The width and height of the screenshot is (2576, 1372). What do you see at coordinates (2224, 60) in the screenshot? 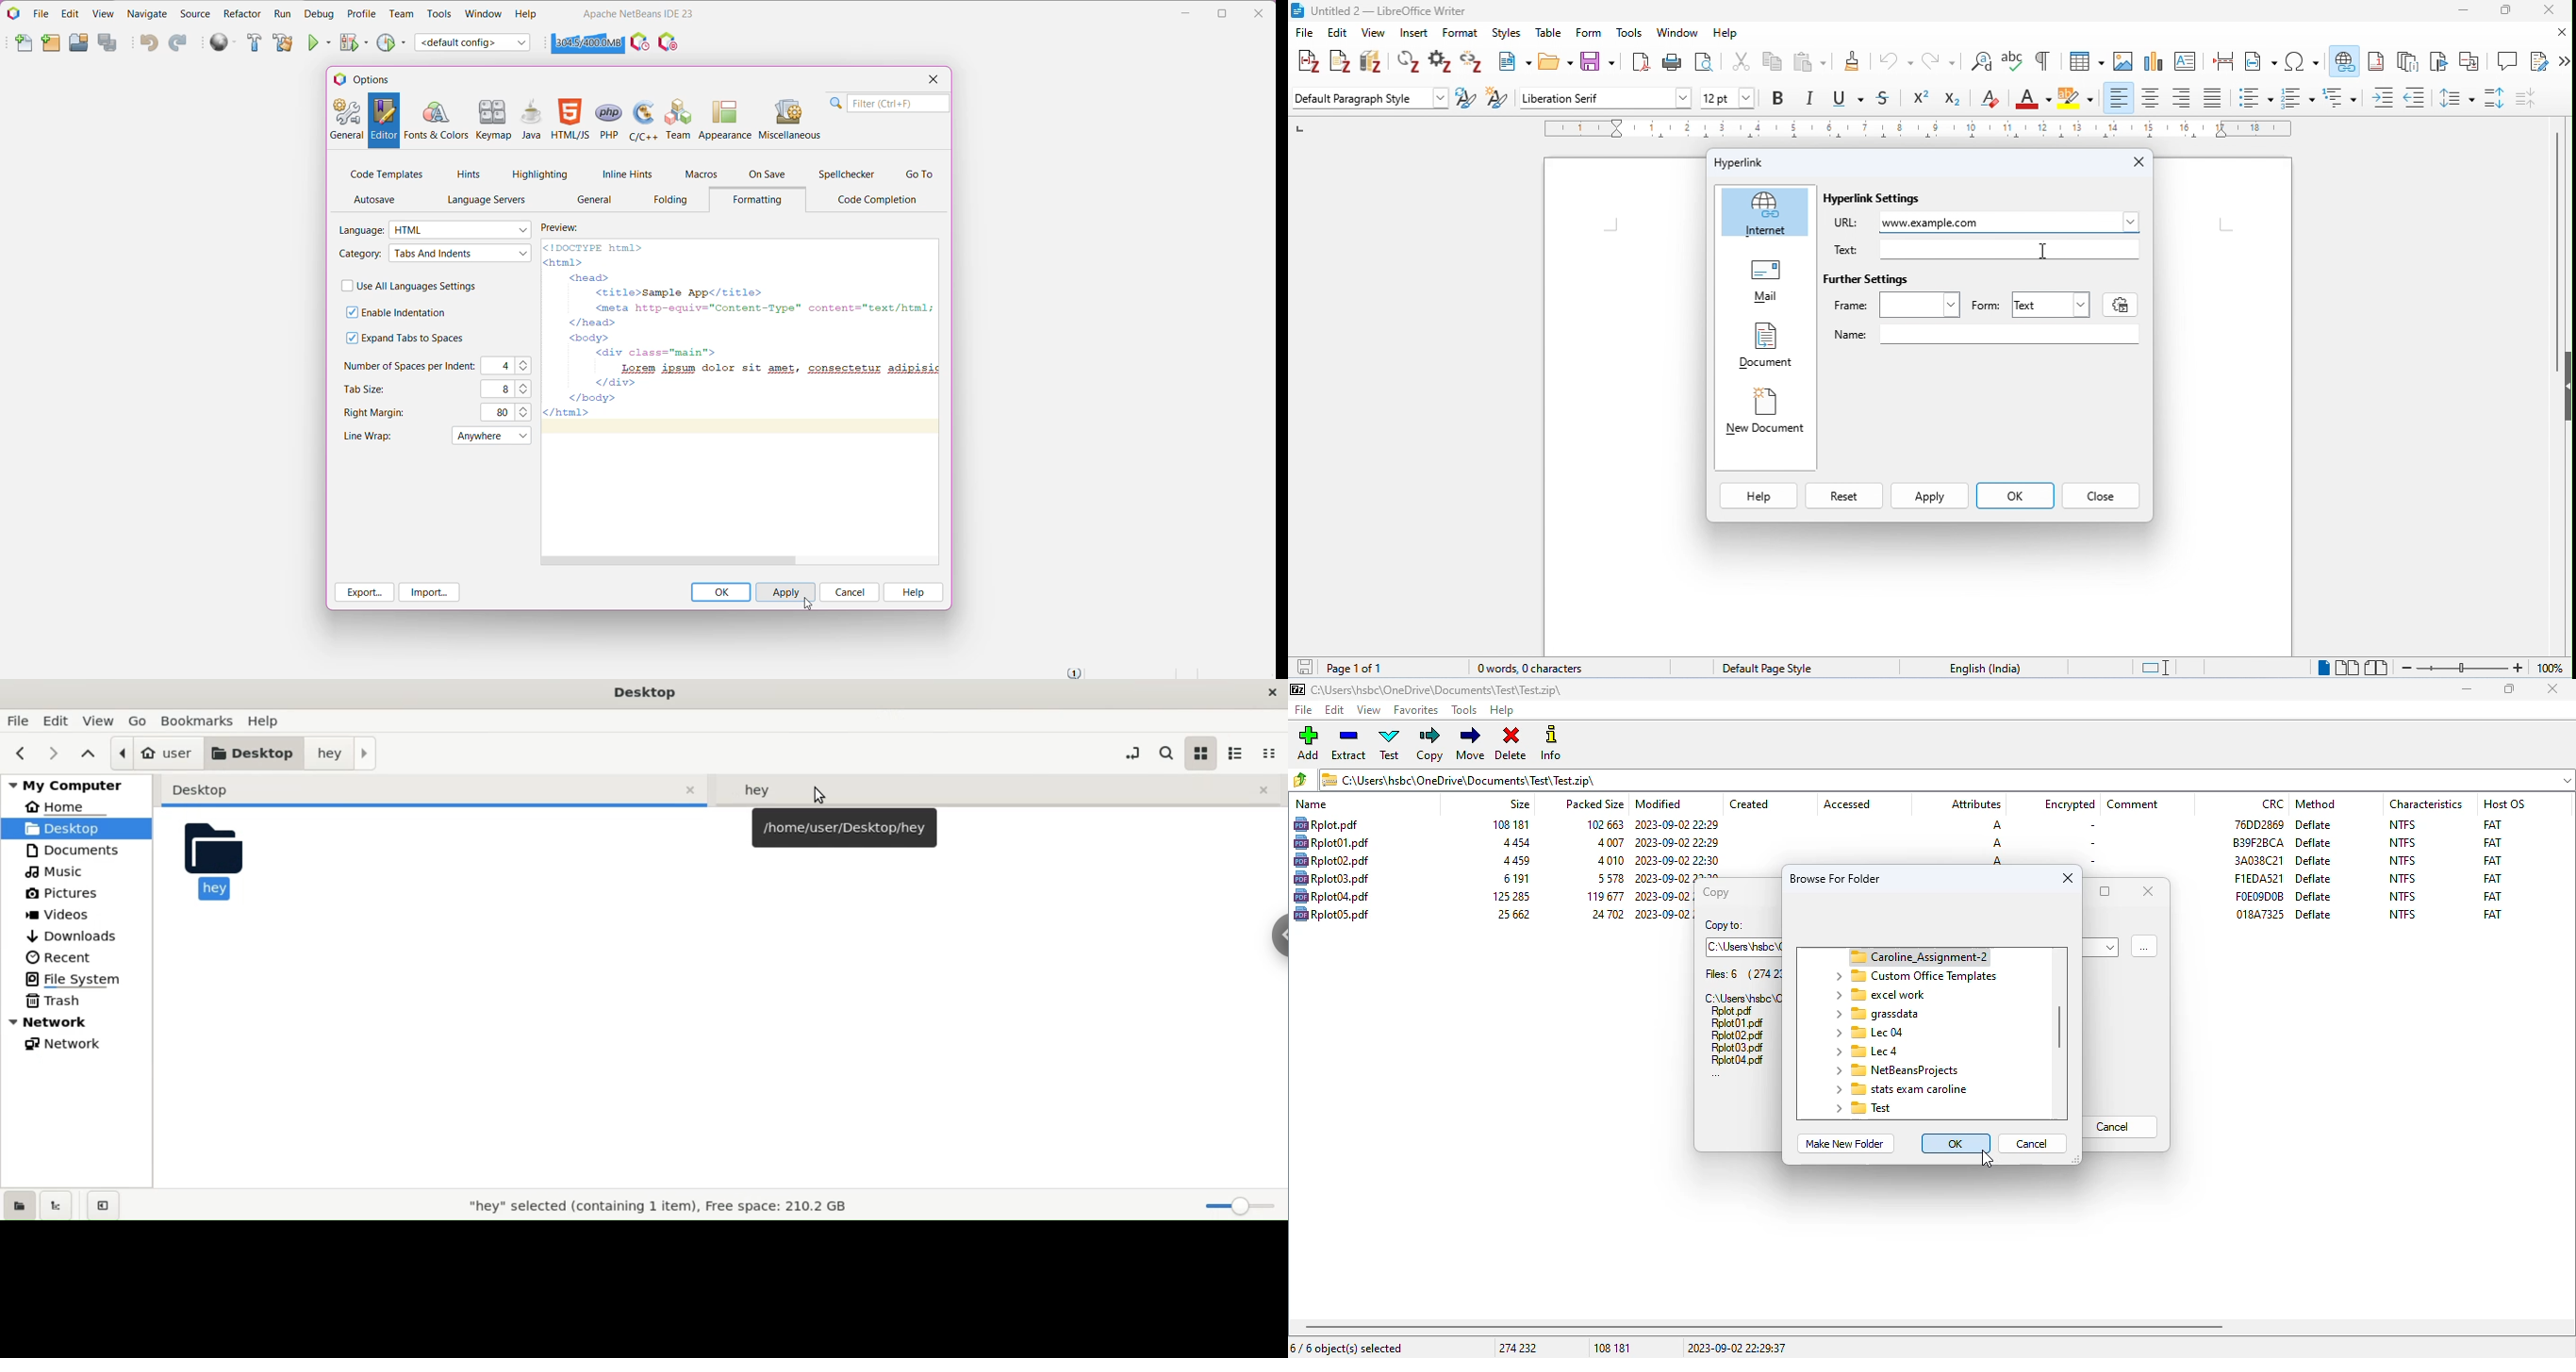
I see `insert page break` at bounding box center [2224, 60].